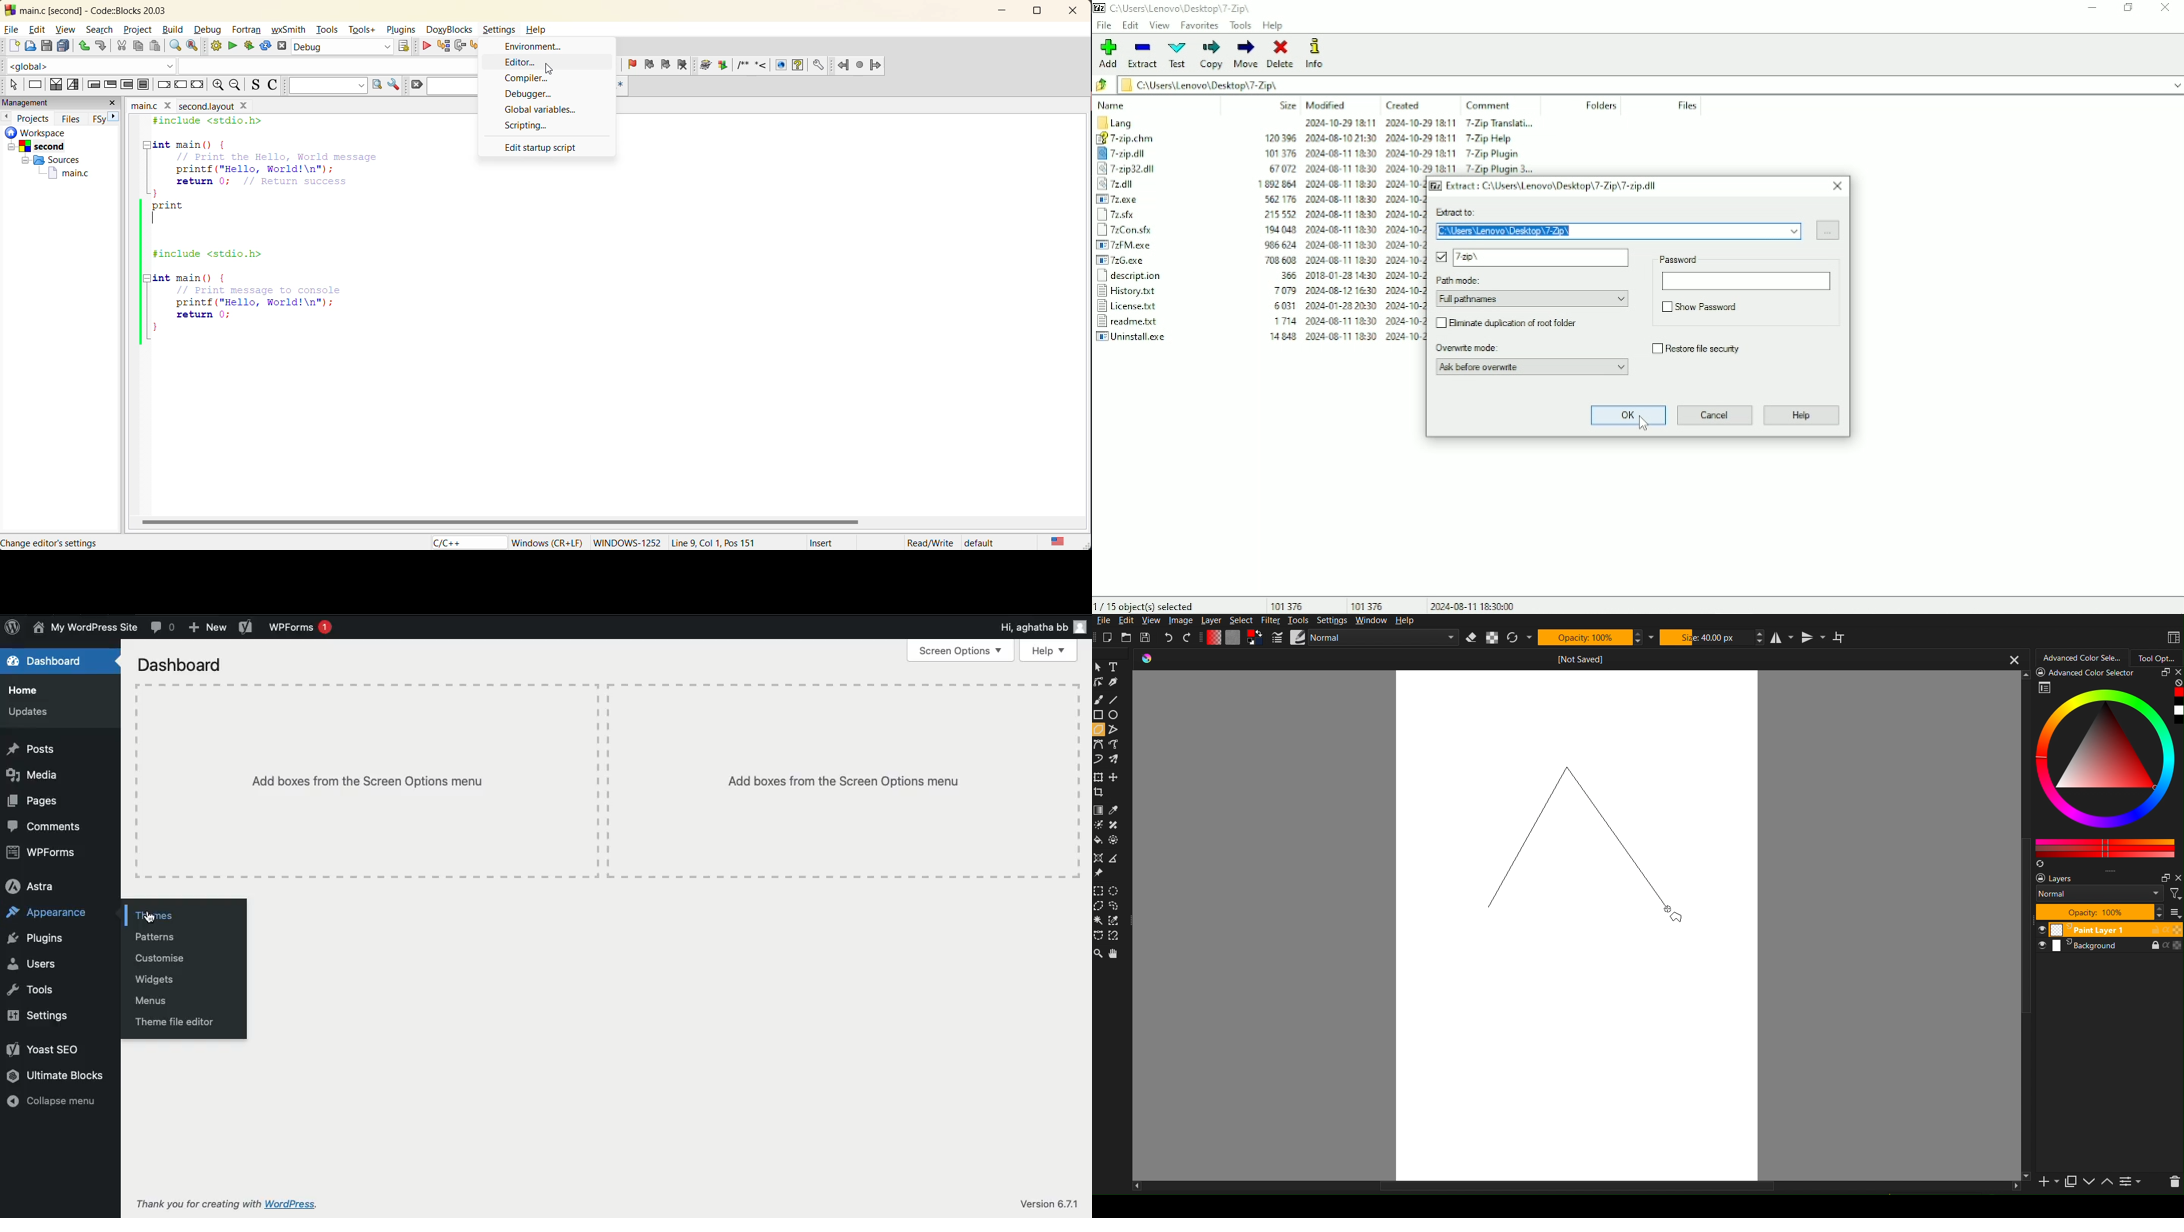 The width and height of the screenshot is (2184, 1232). What do you see at coordinates (1164, 213) in the screenshot?
I see `7z.sfx` at bounding box center [1164, 213].